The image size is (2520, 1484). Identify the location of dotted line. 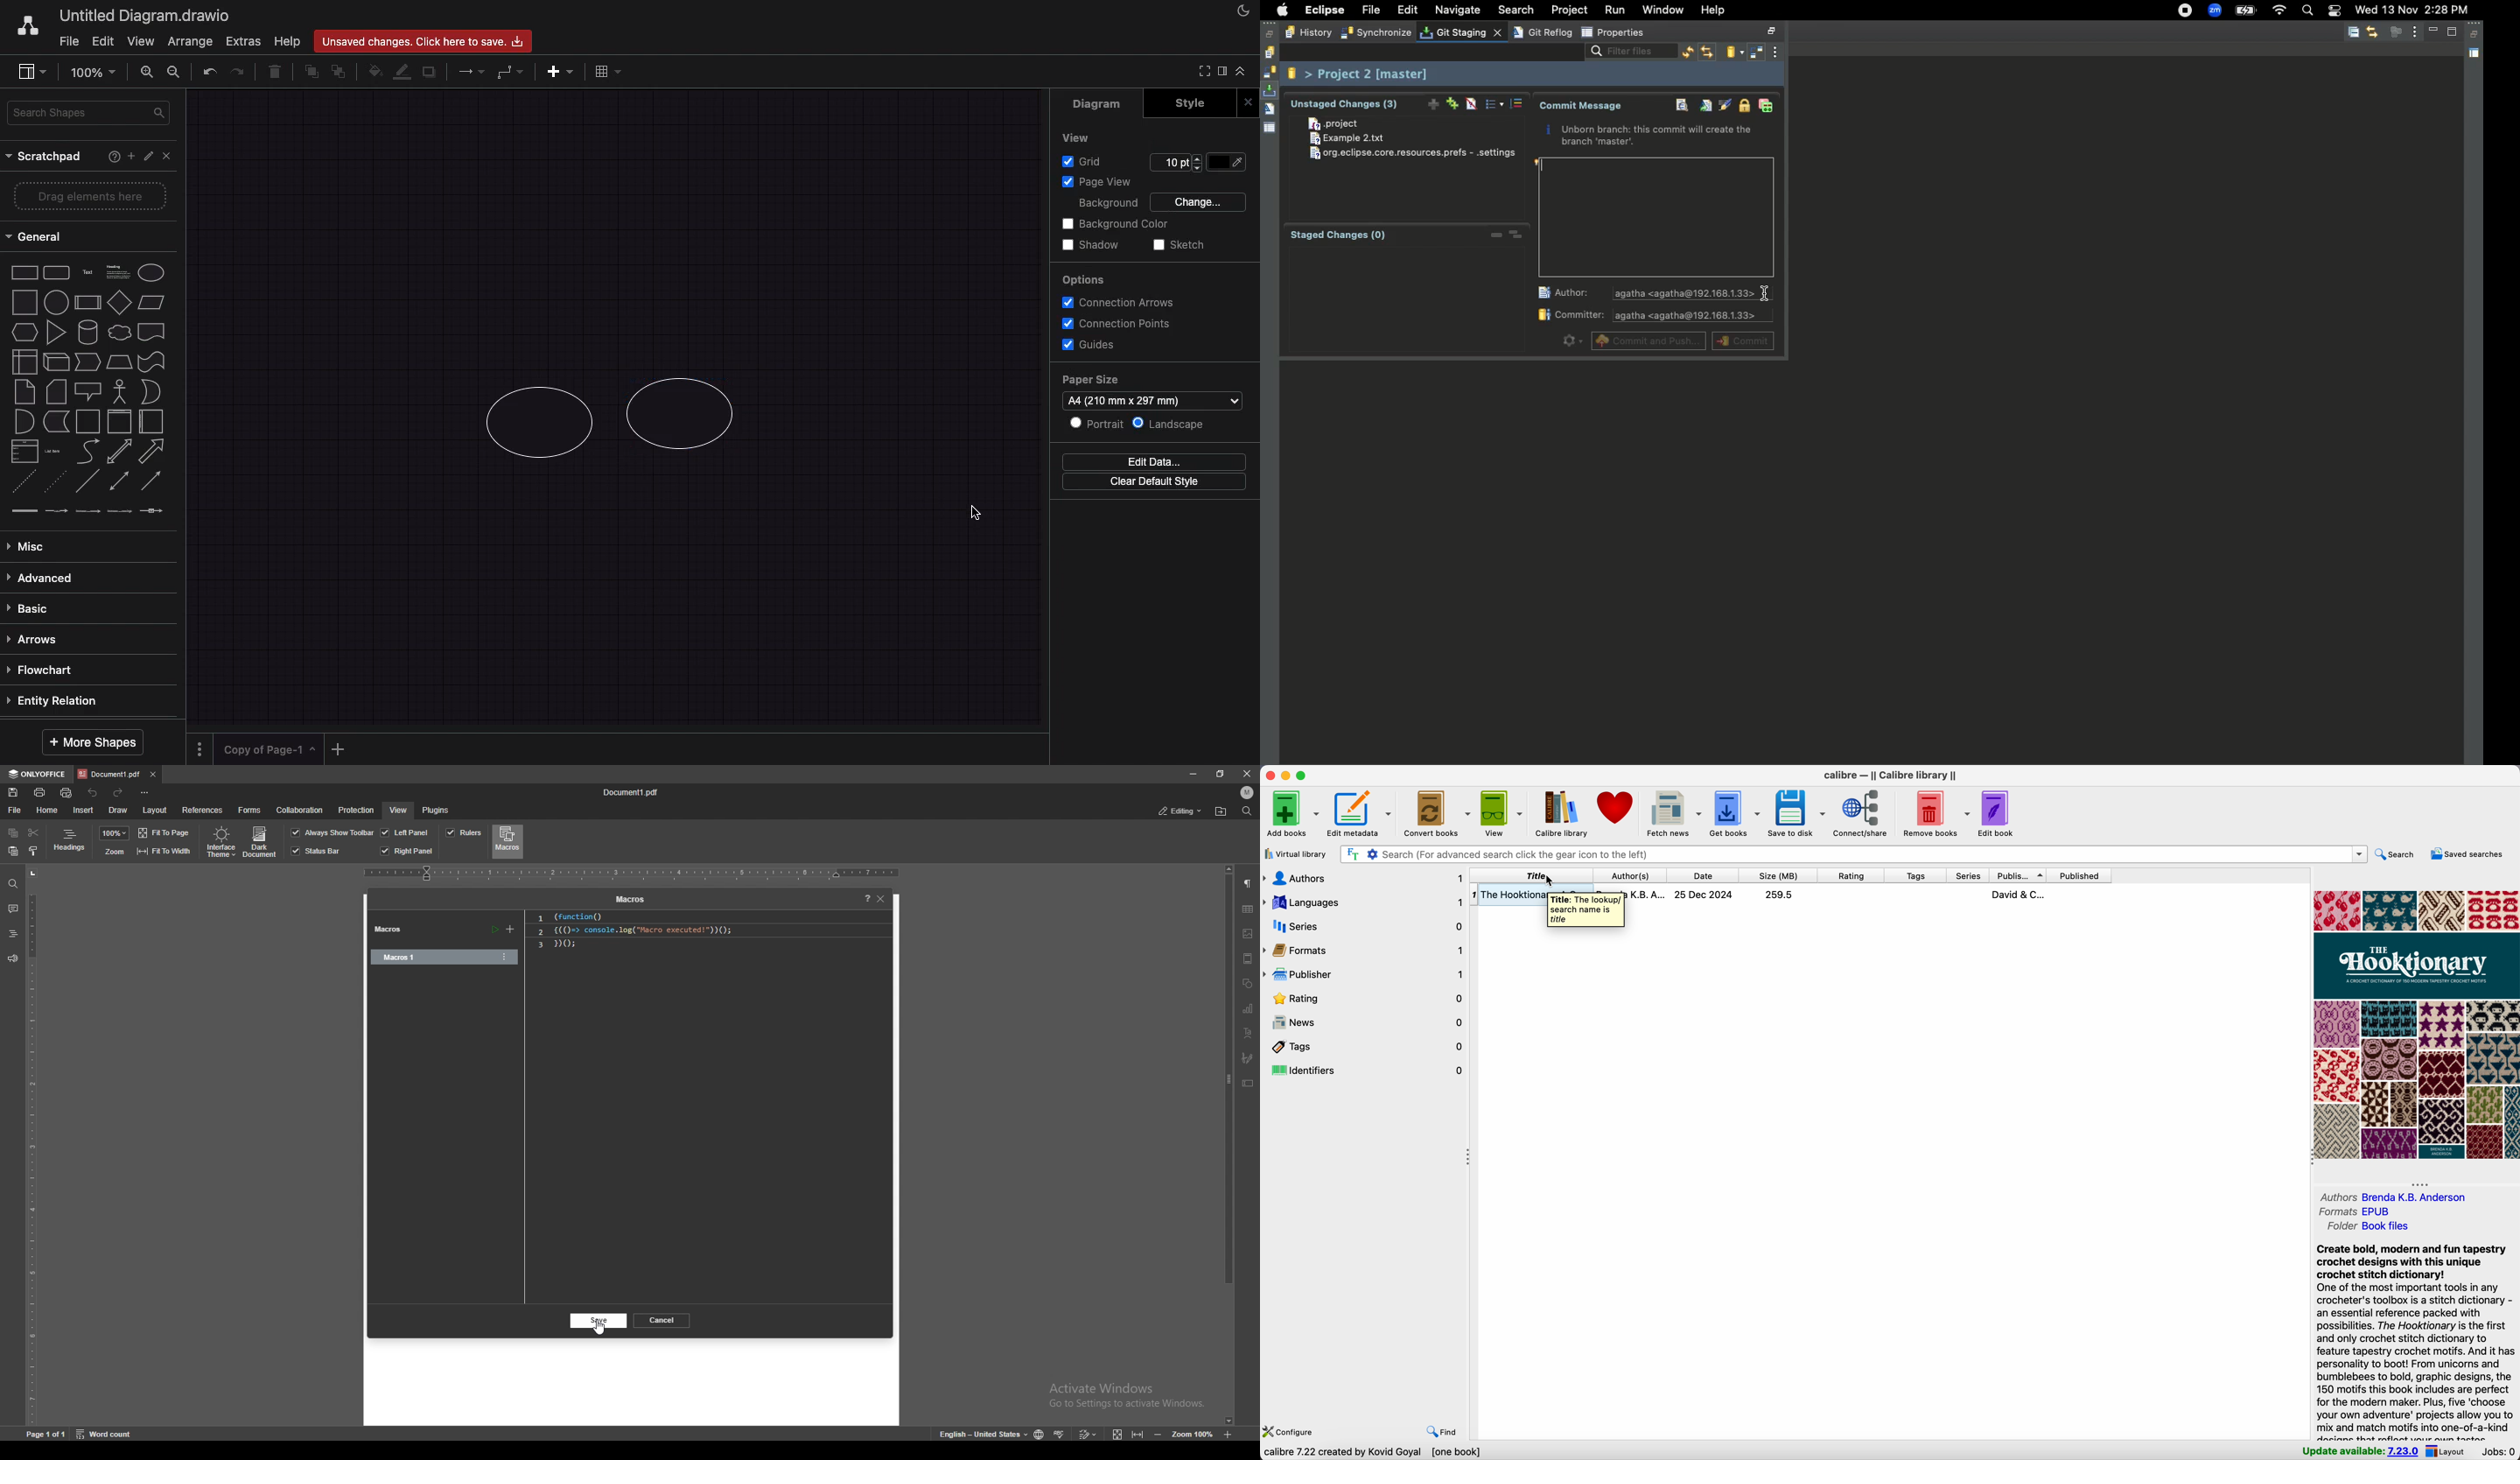
(57, 481).